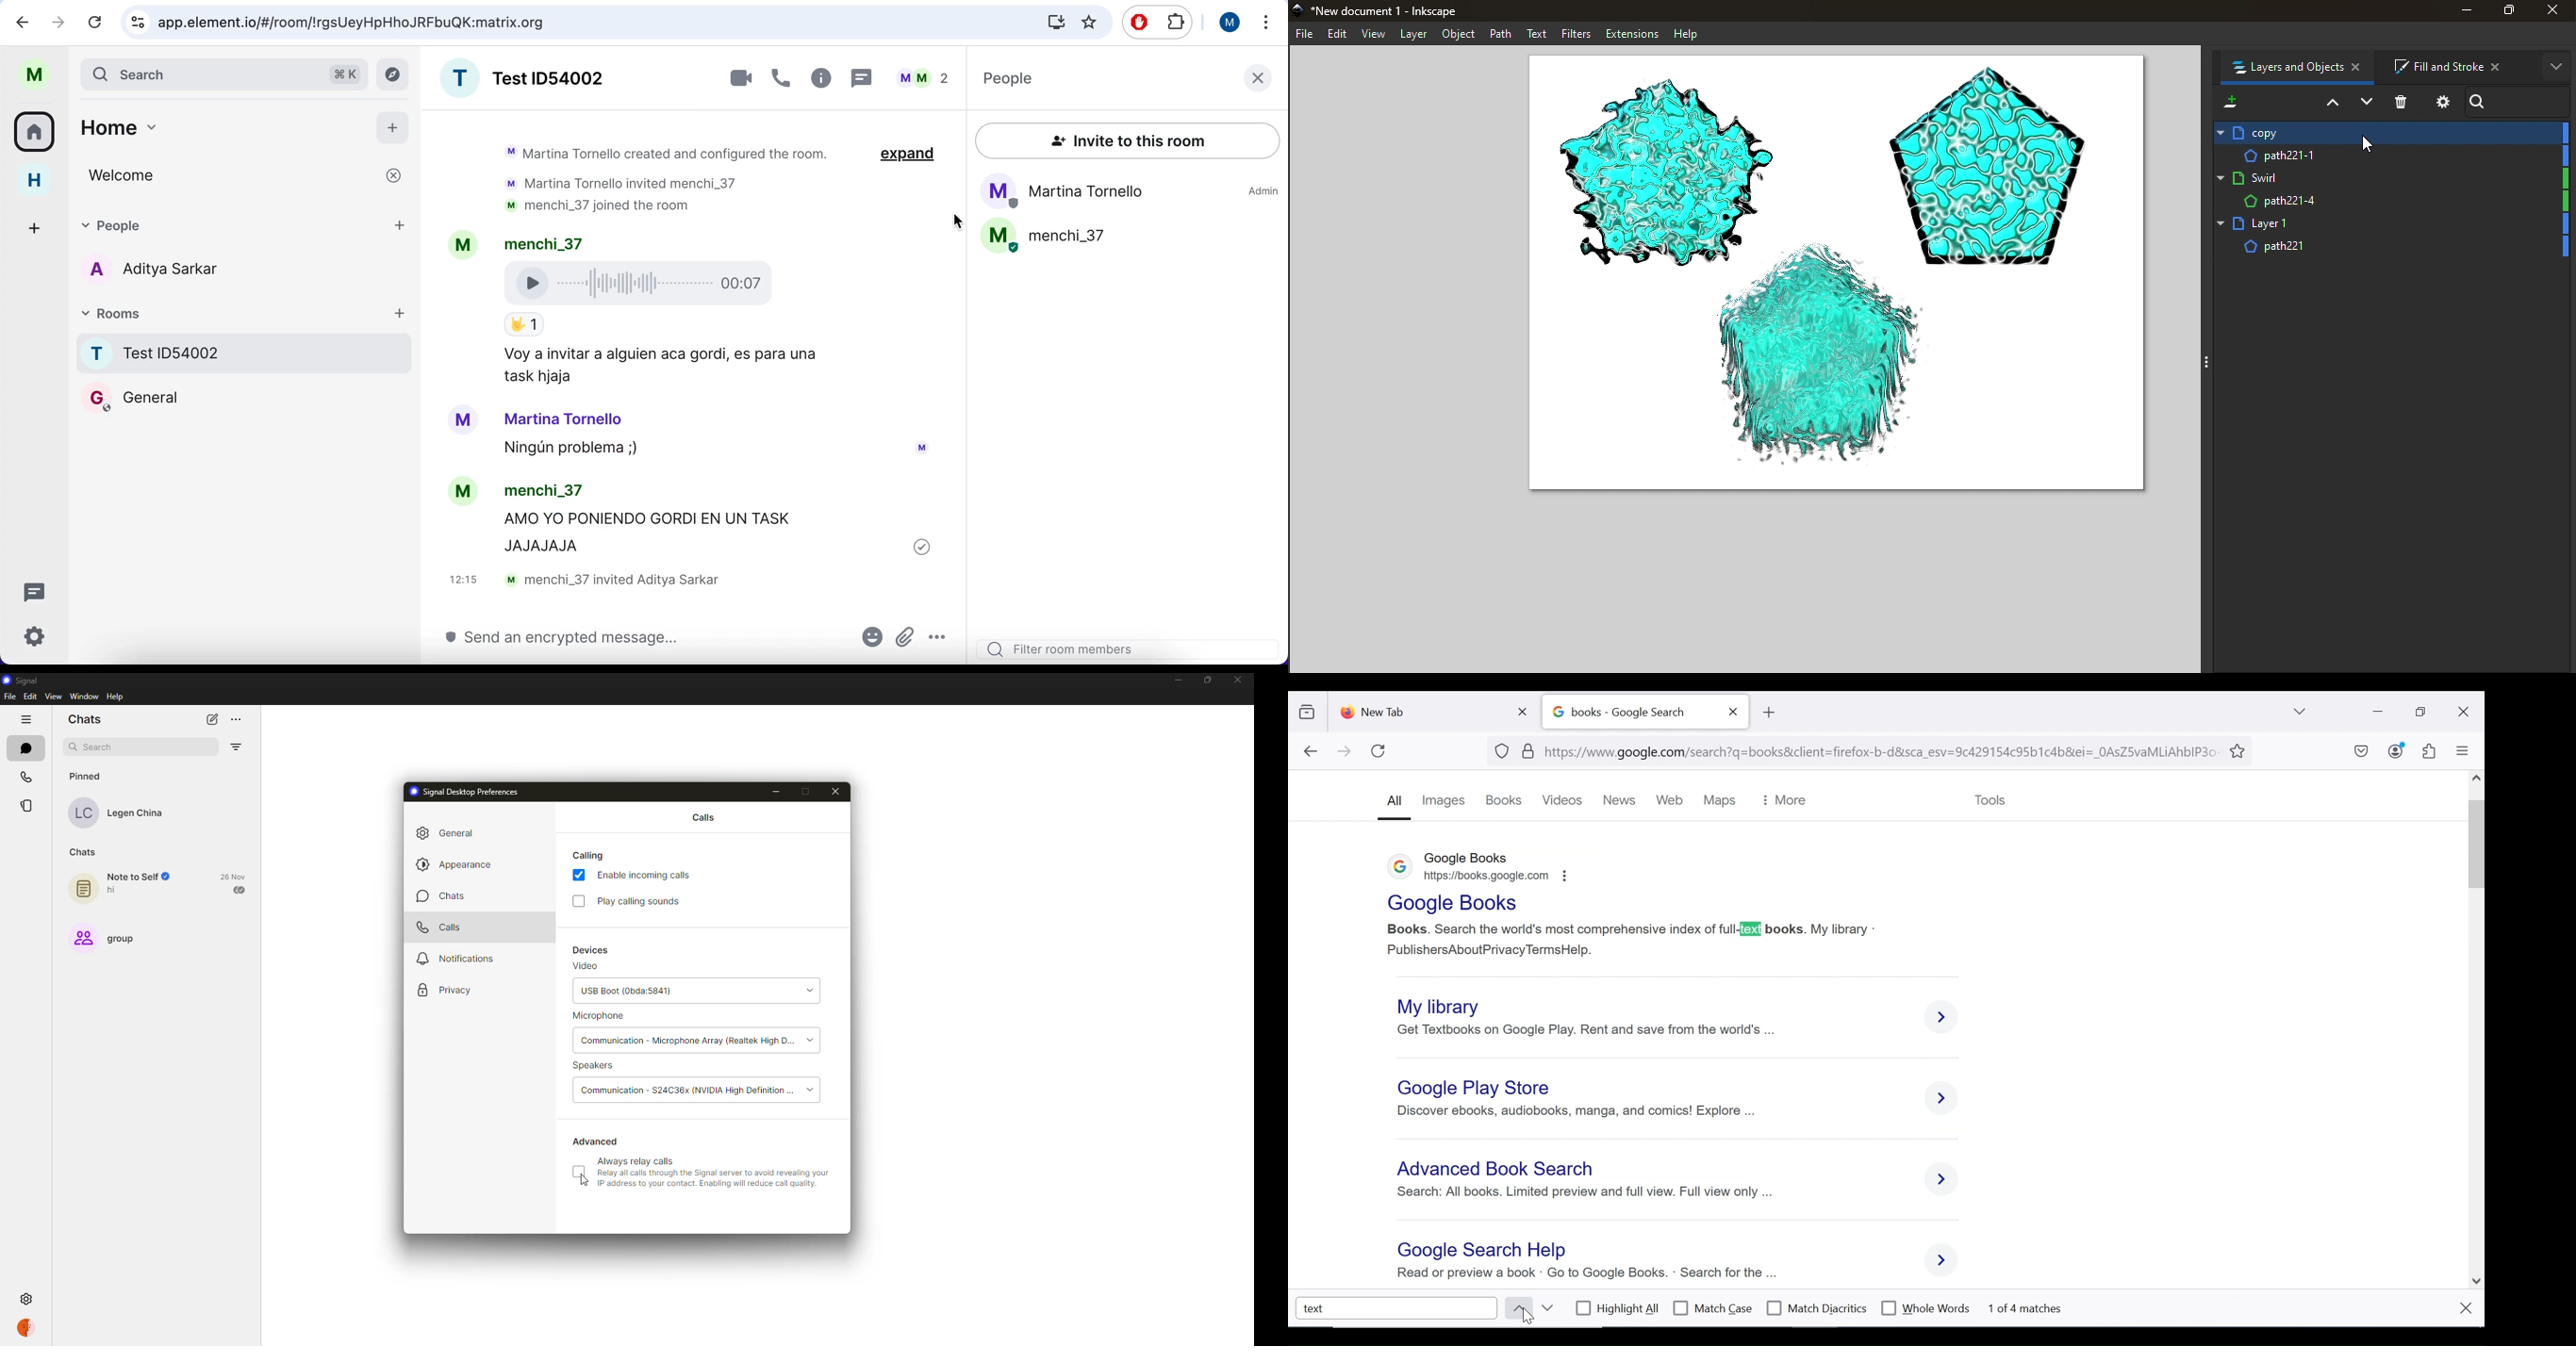 This screenshot has width=2576, height=1372. What do you see at coordinates (687, 1041) in the screenshot?
I see `Communication - Microphone Array (Realtek High D...` at bounding box center [687, 1041].